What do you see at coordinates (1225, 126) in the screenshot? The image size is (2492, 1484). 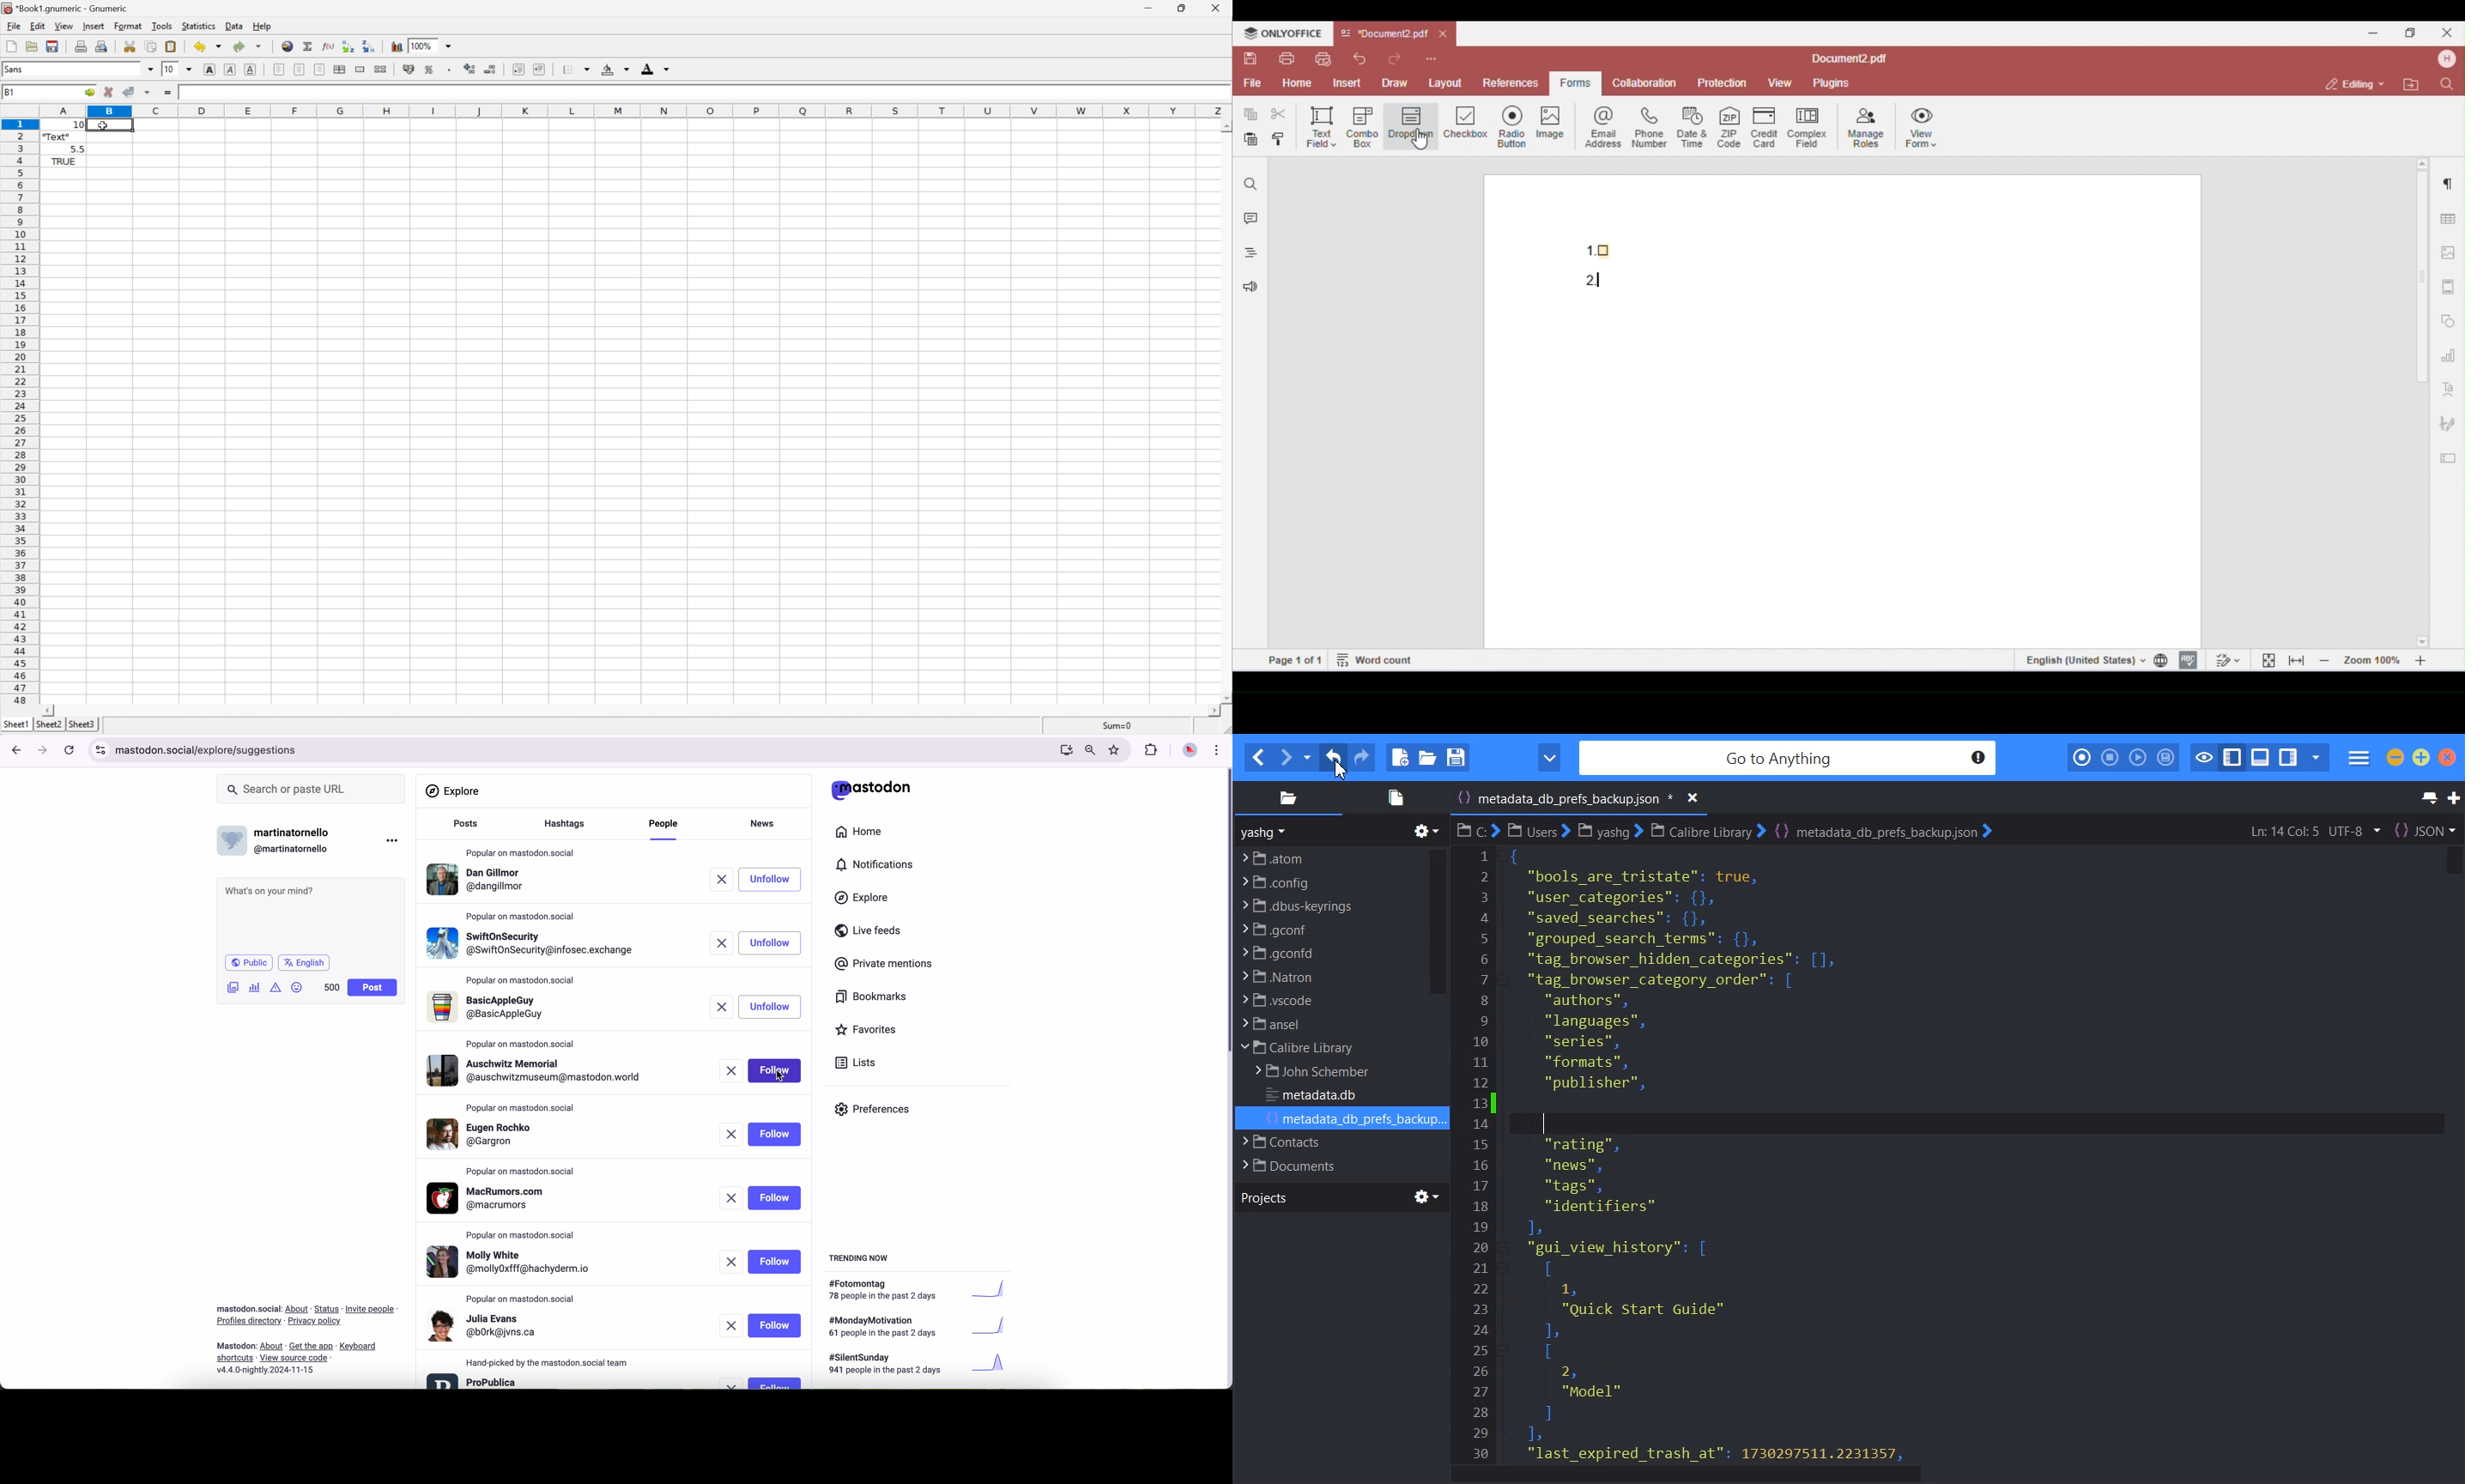 I see `Scroll Down` at bounding box center [1225, 126].